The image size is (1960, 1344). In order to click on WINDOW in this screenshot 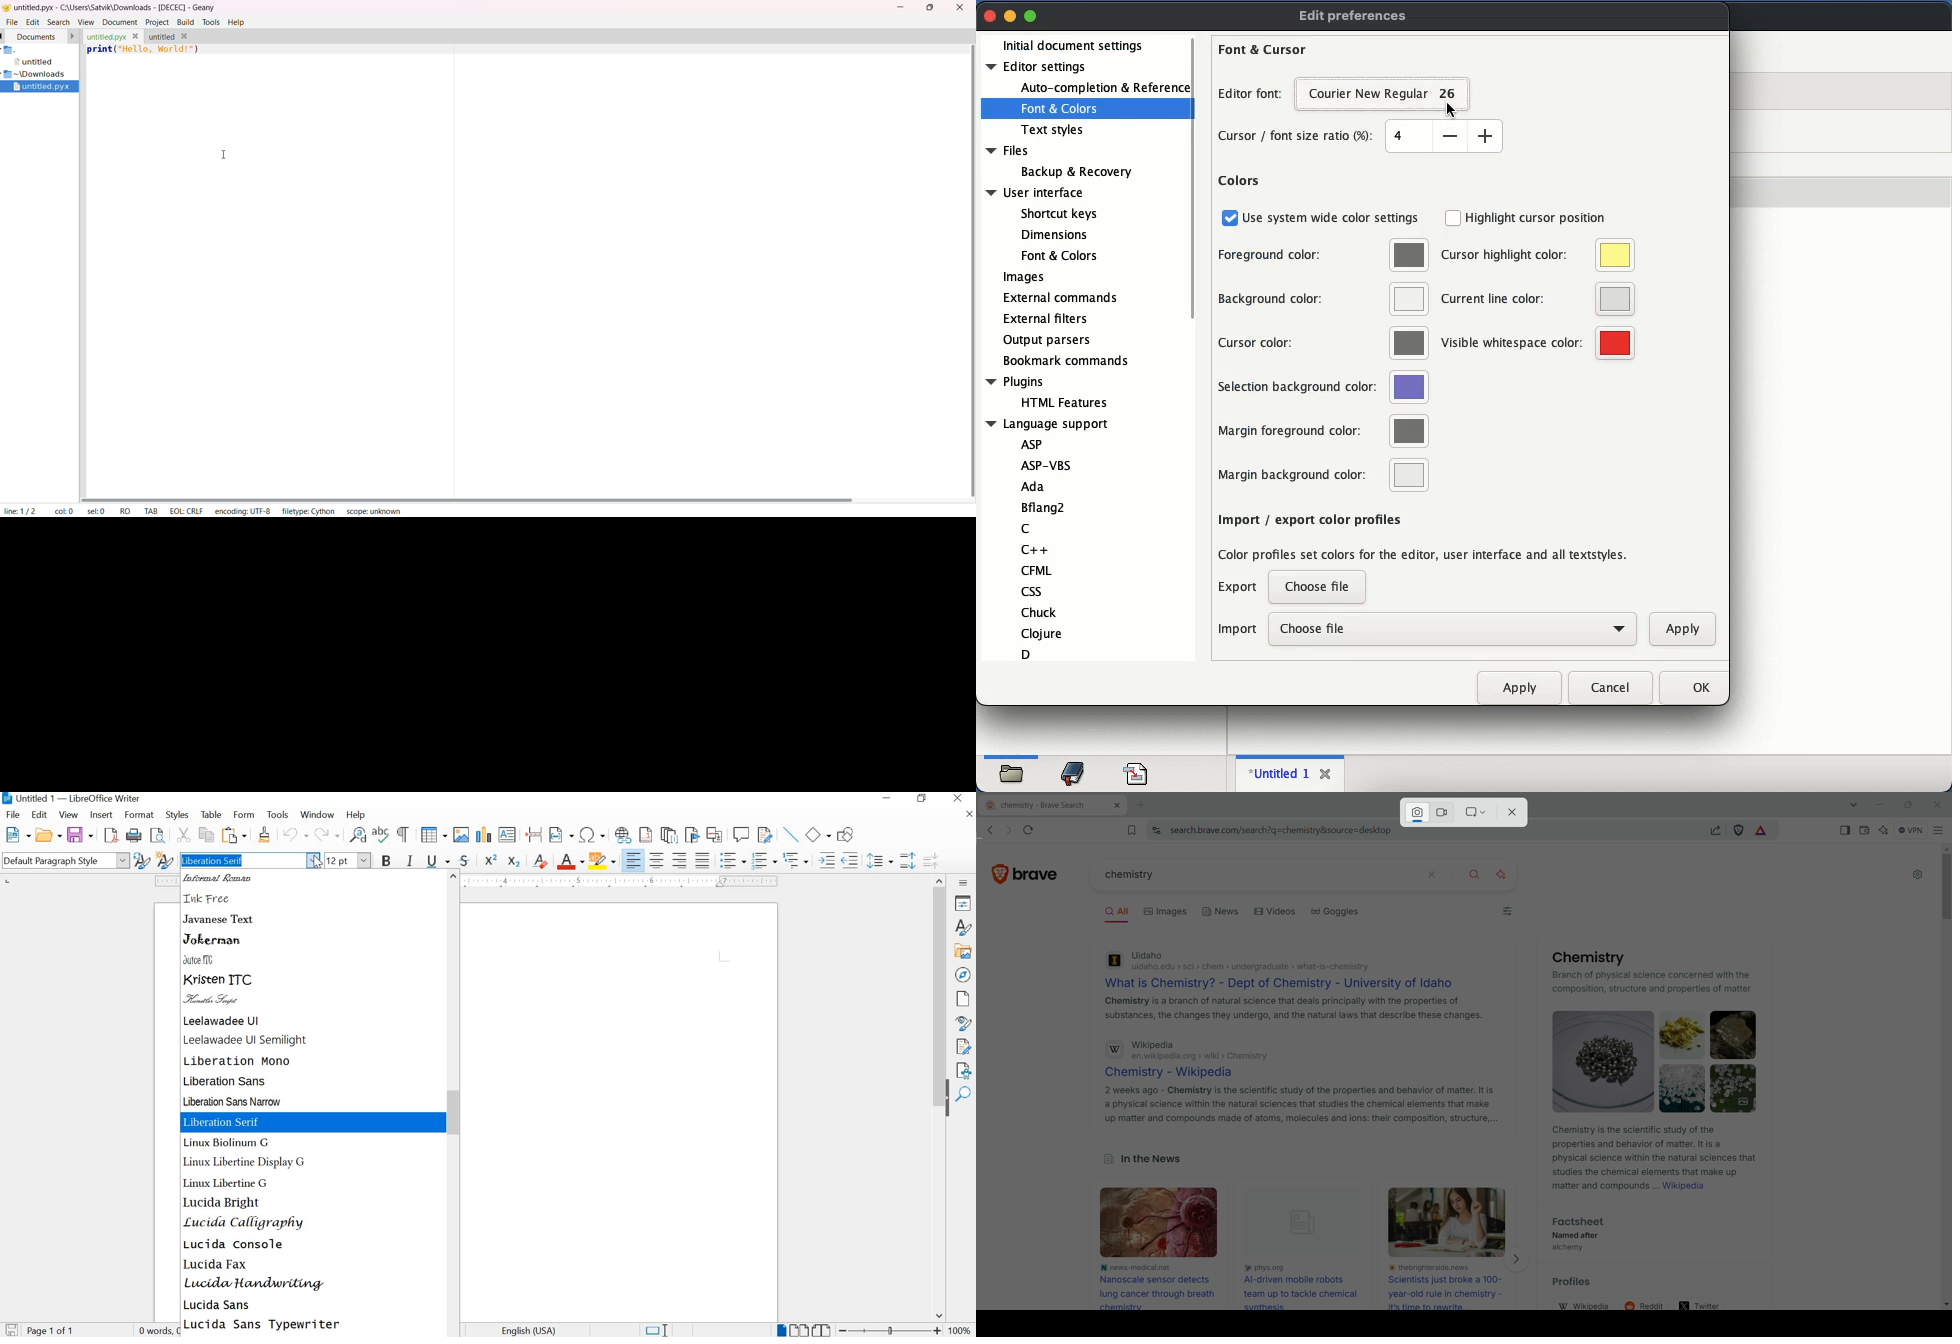, I will do `click(316, 815)`.